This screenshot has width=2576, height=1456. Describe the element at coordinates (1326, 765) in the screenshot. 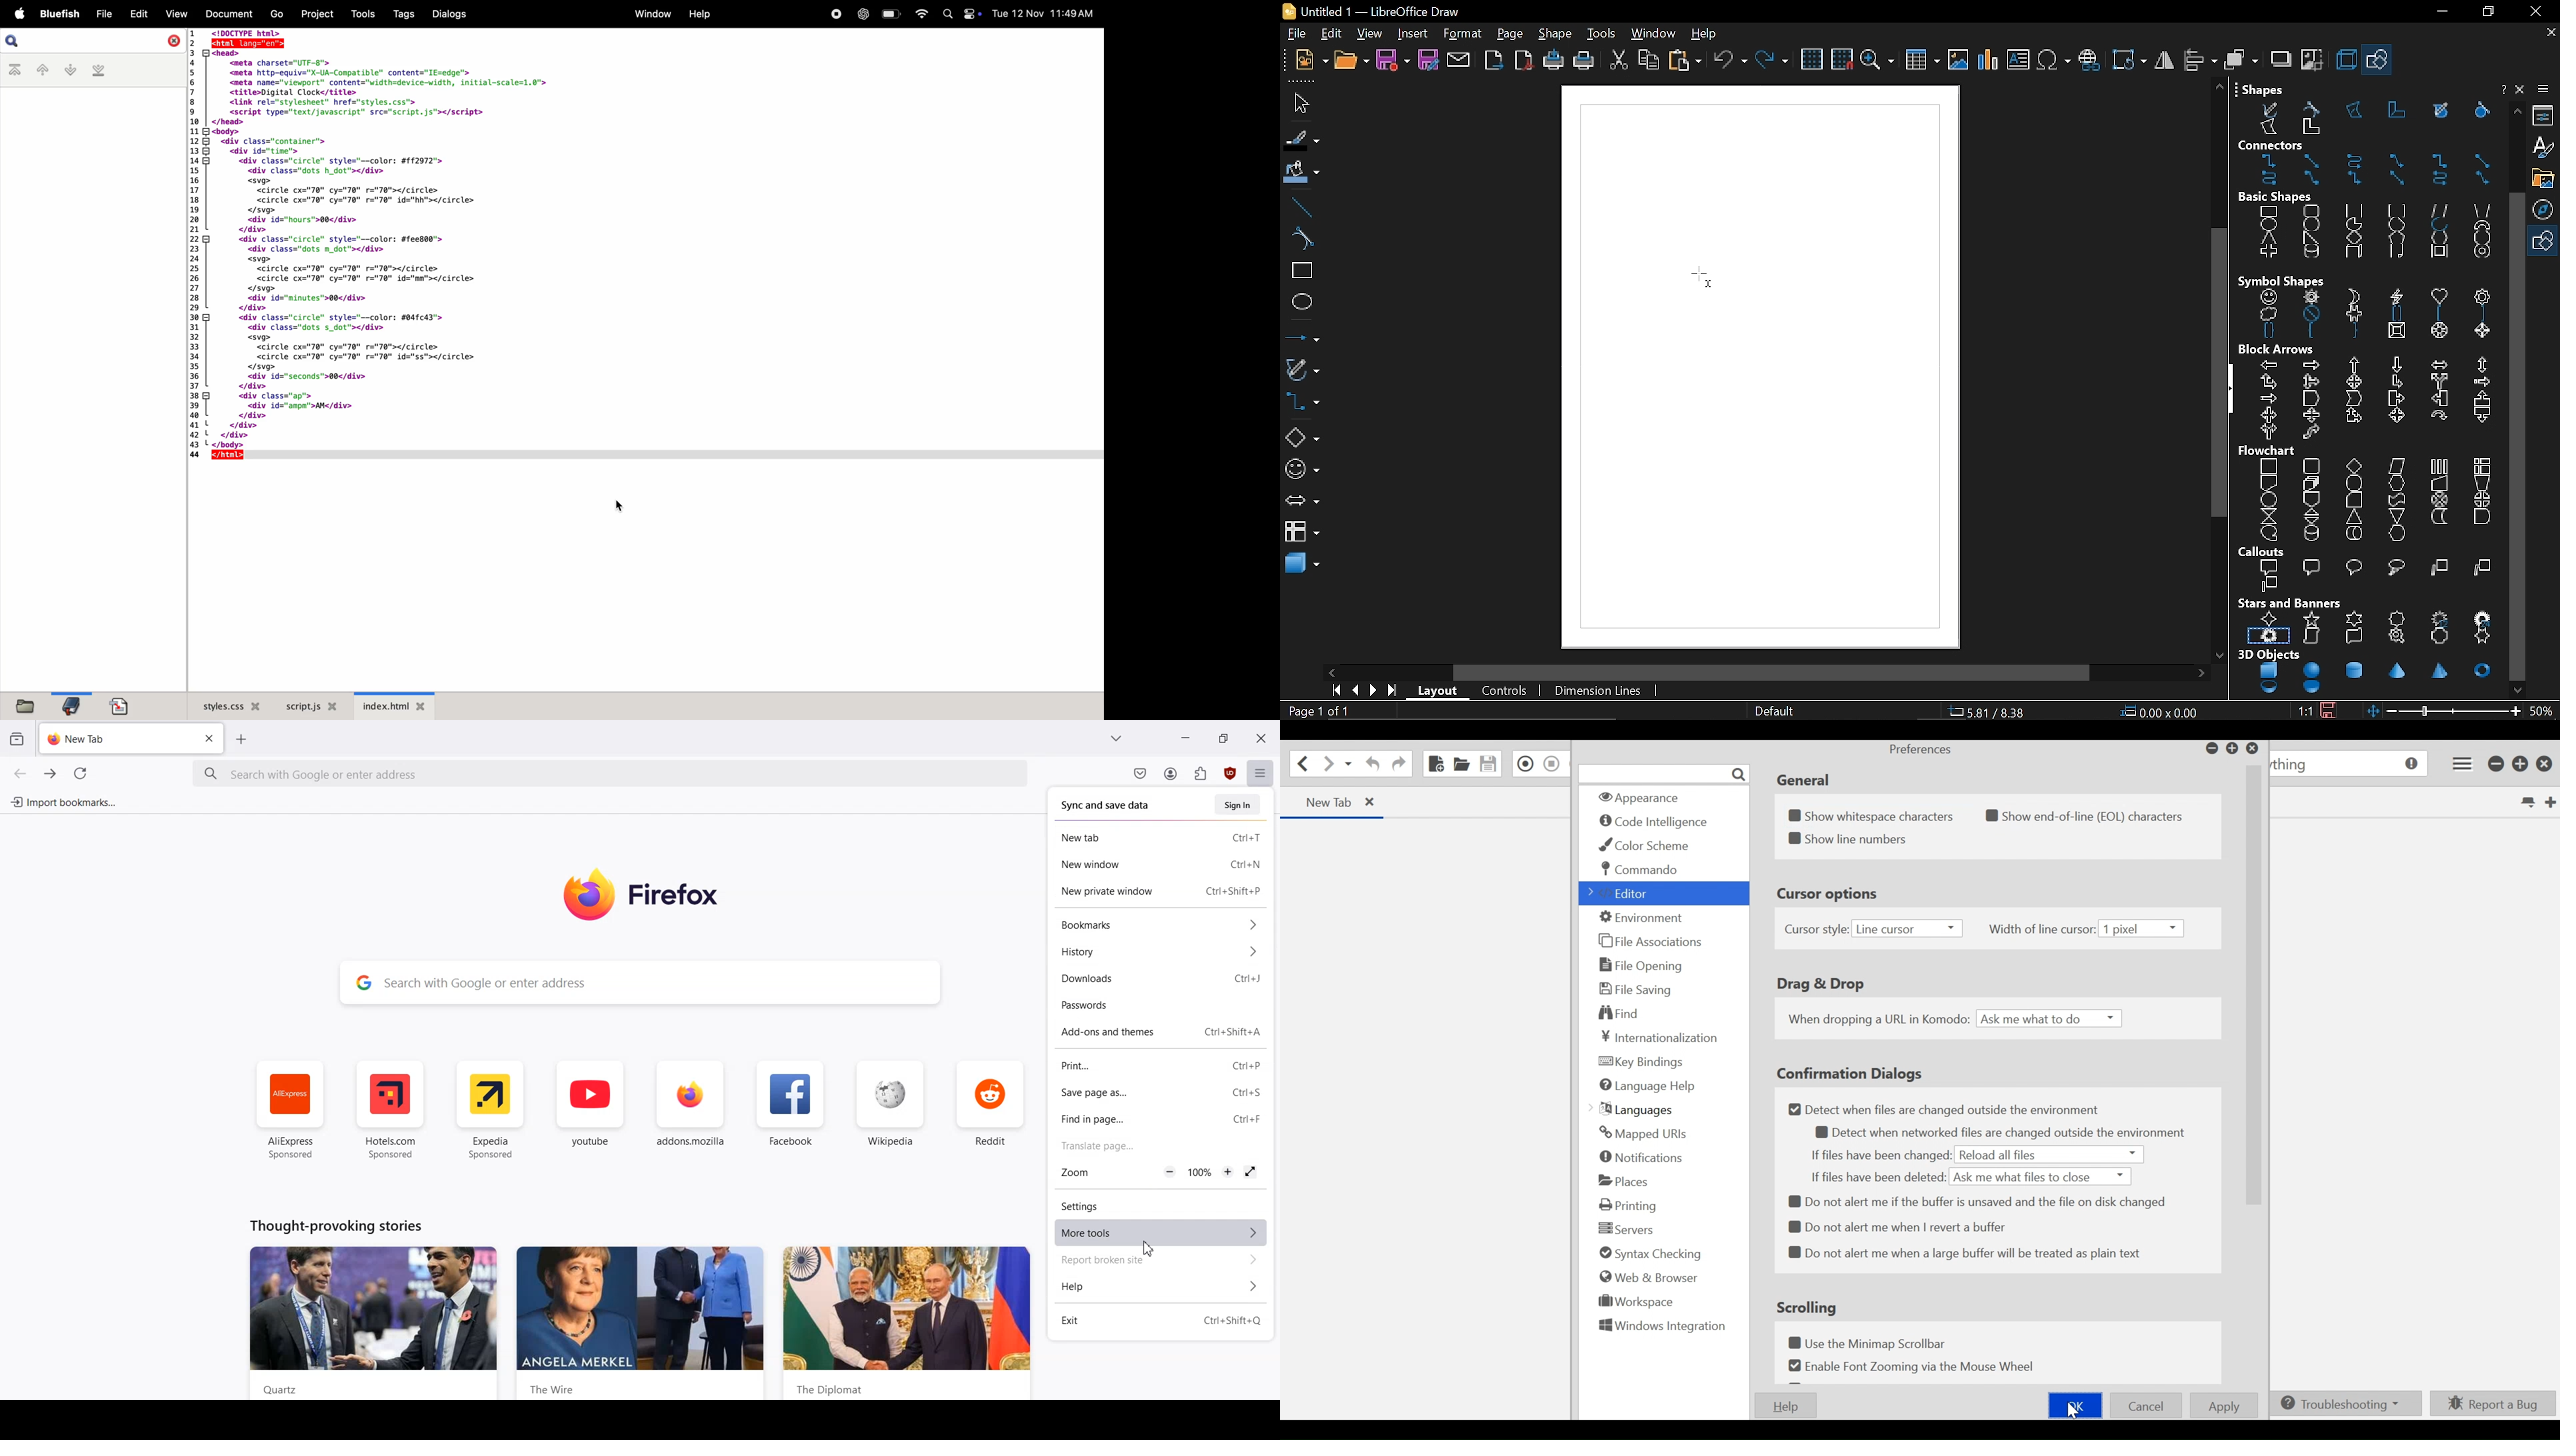

I see `Go forward one location` at that location.